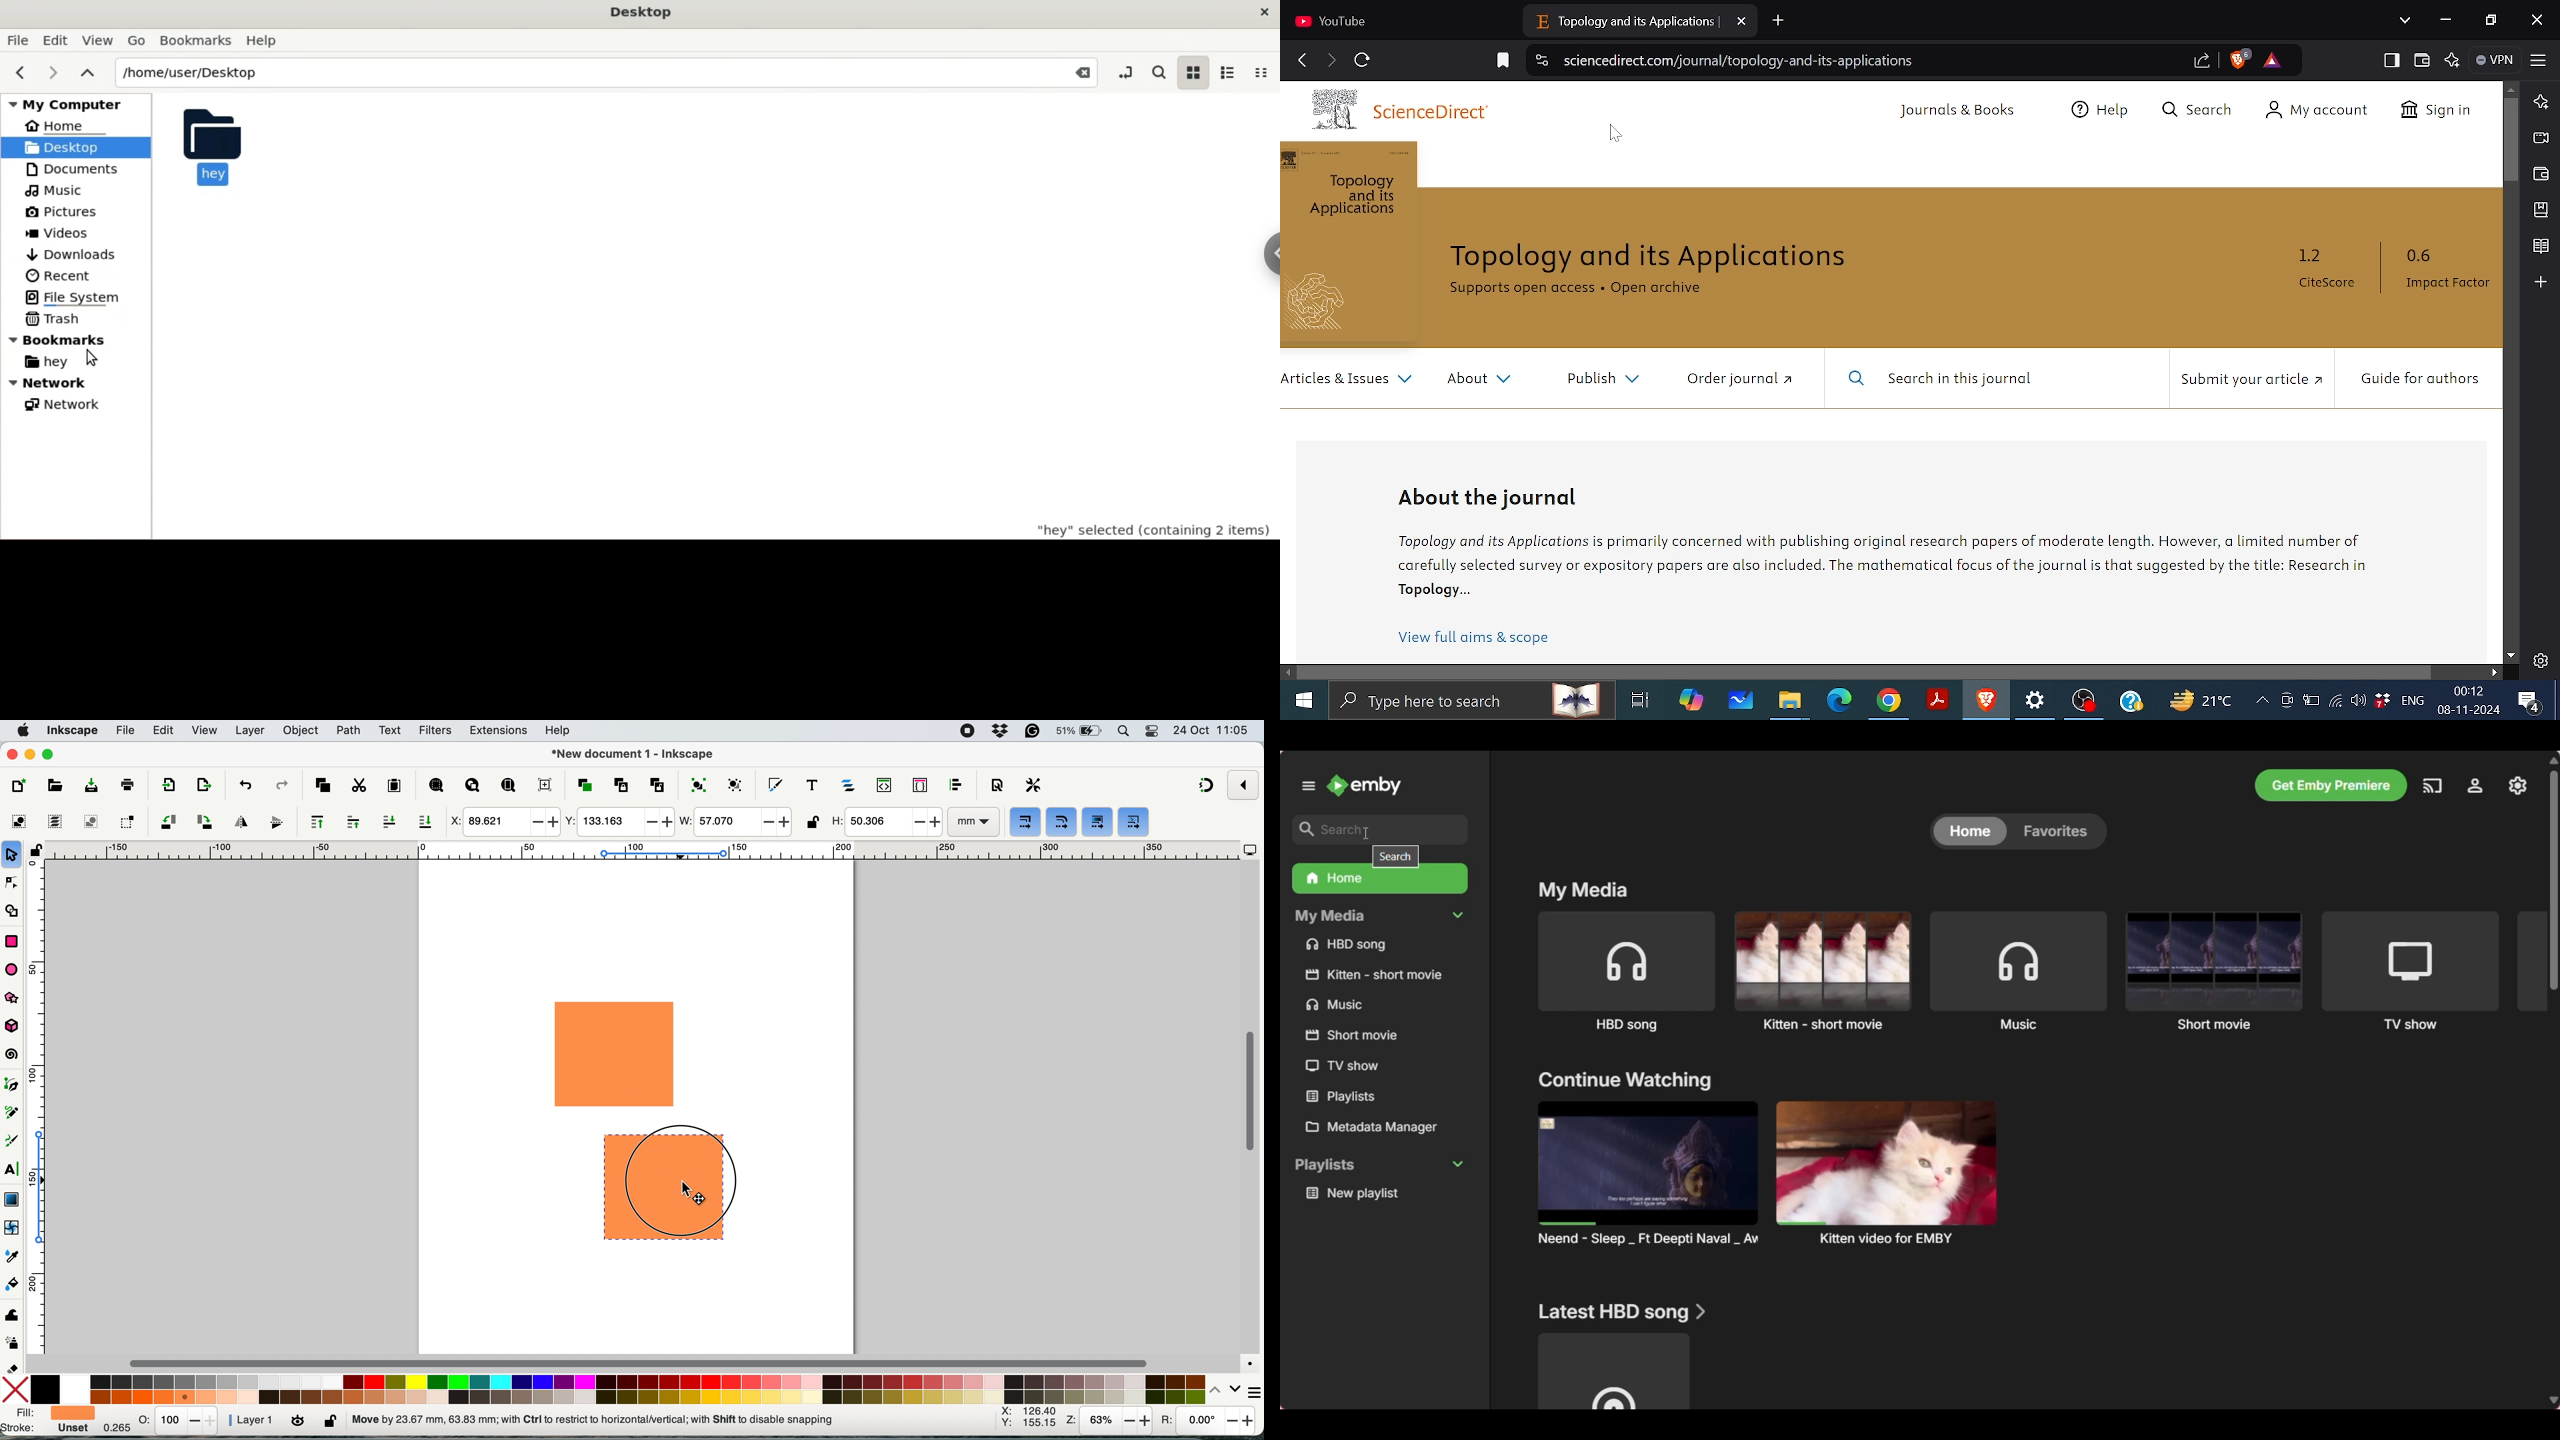  I want to click on Toggle between Home and Favorites, so click(2018, 831).